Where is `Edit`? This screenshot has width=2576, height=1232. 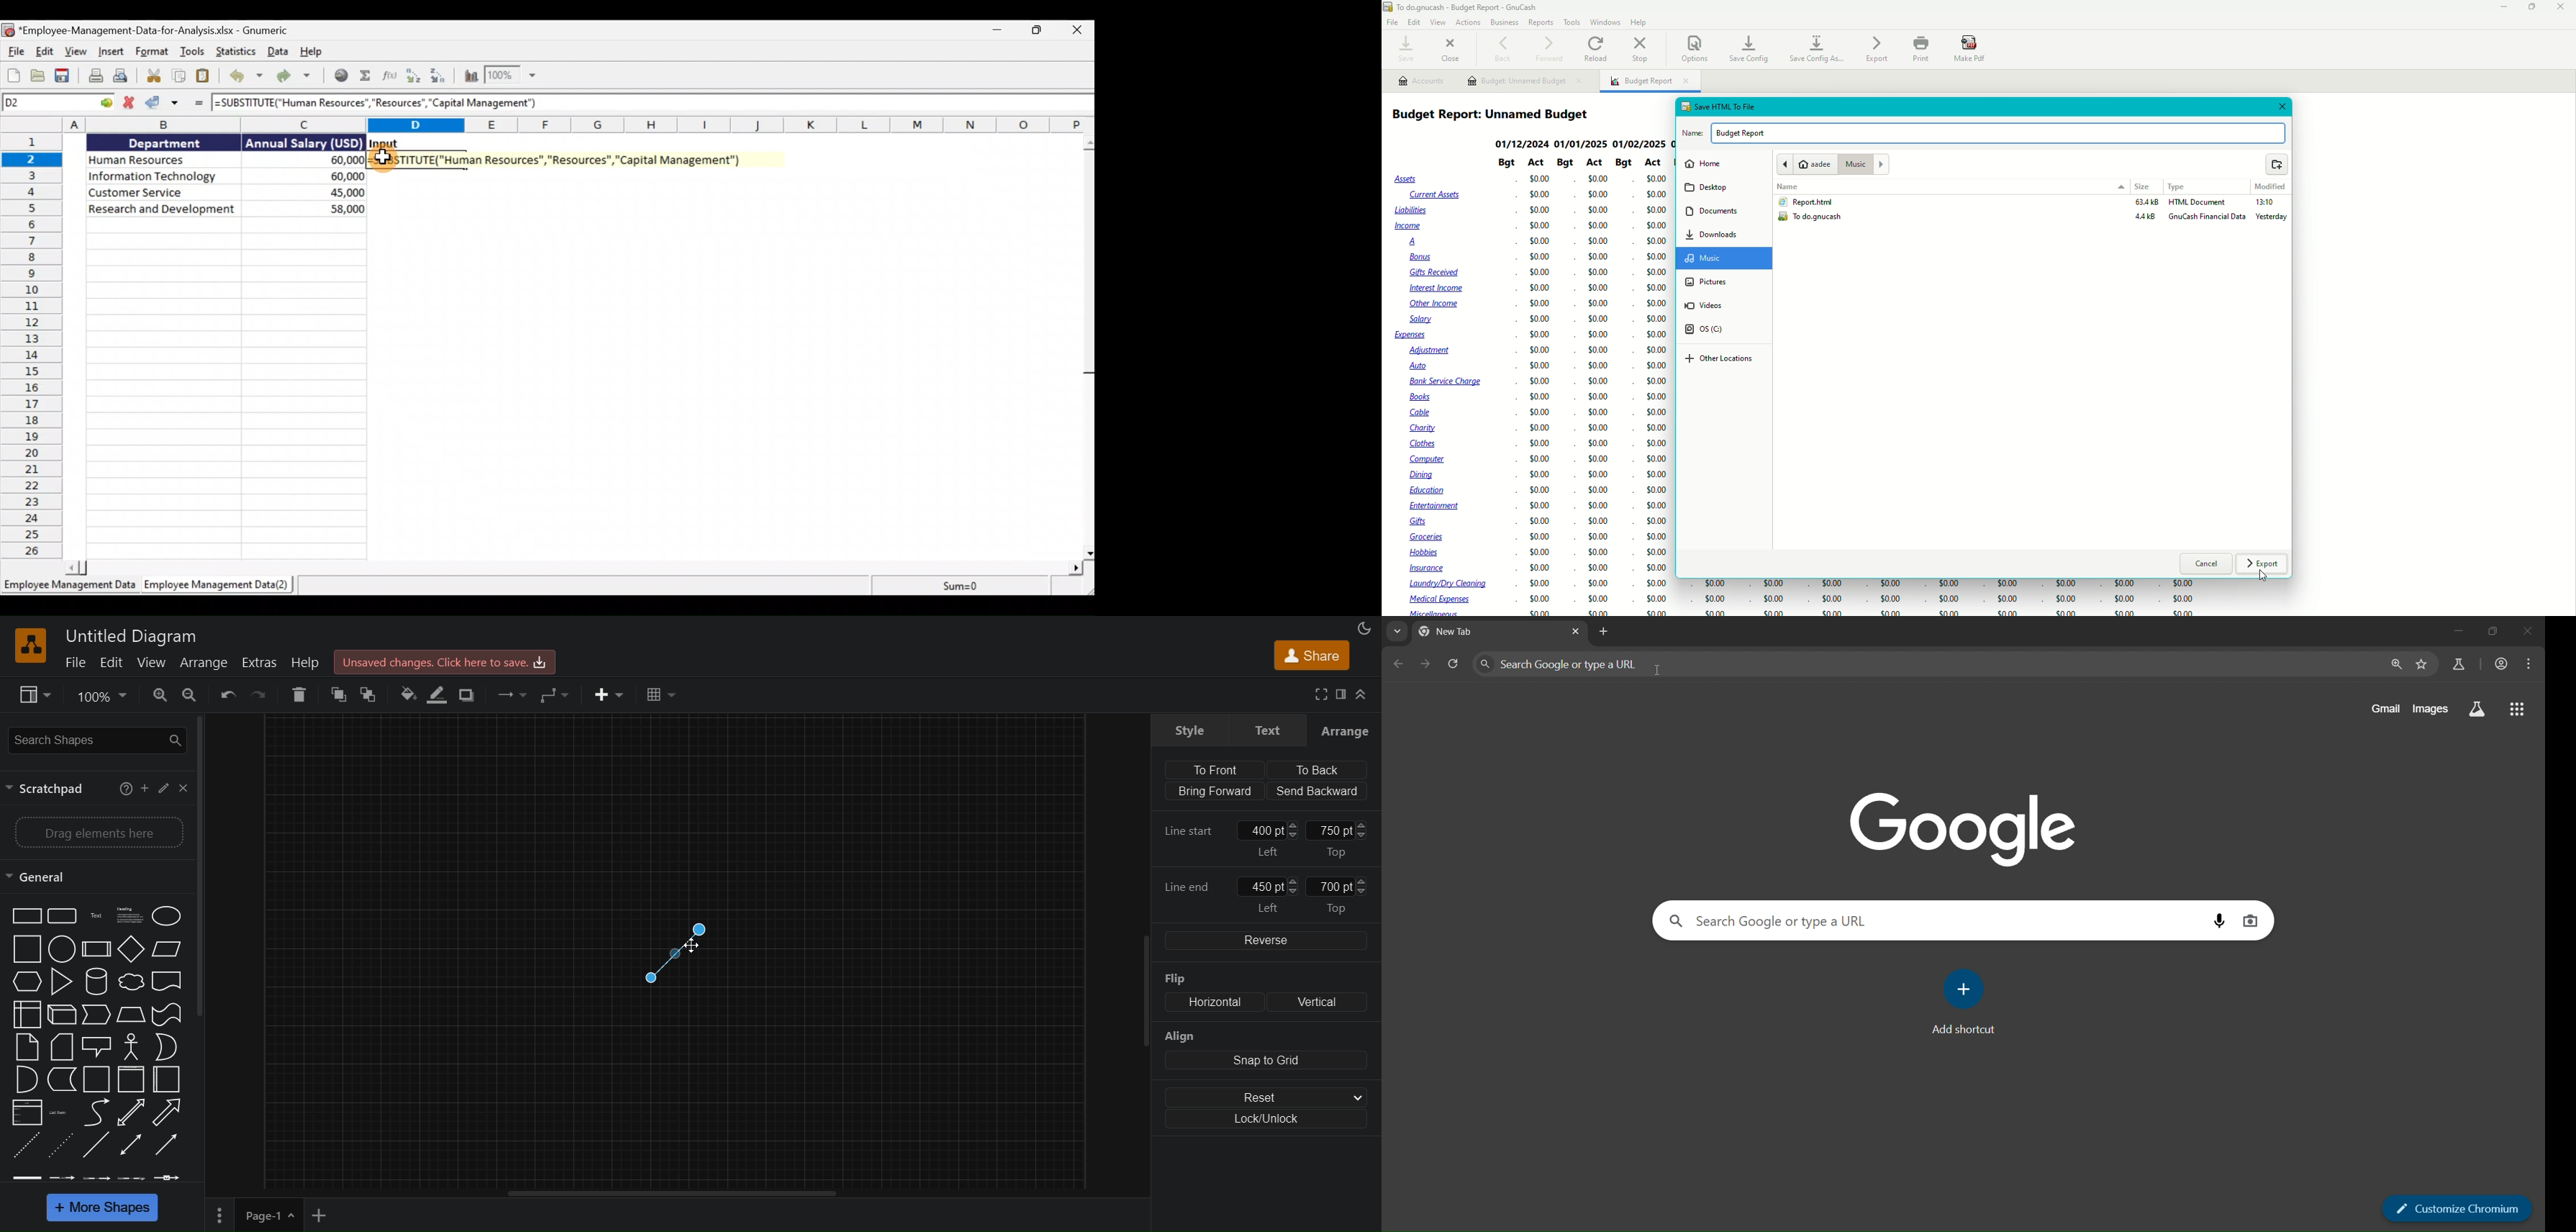
Edit is located at coordinates (1415, 22).